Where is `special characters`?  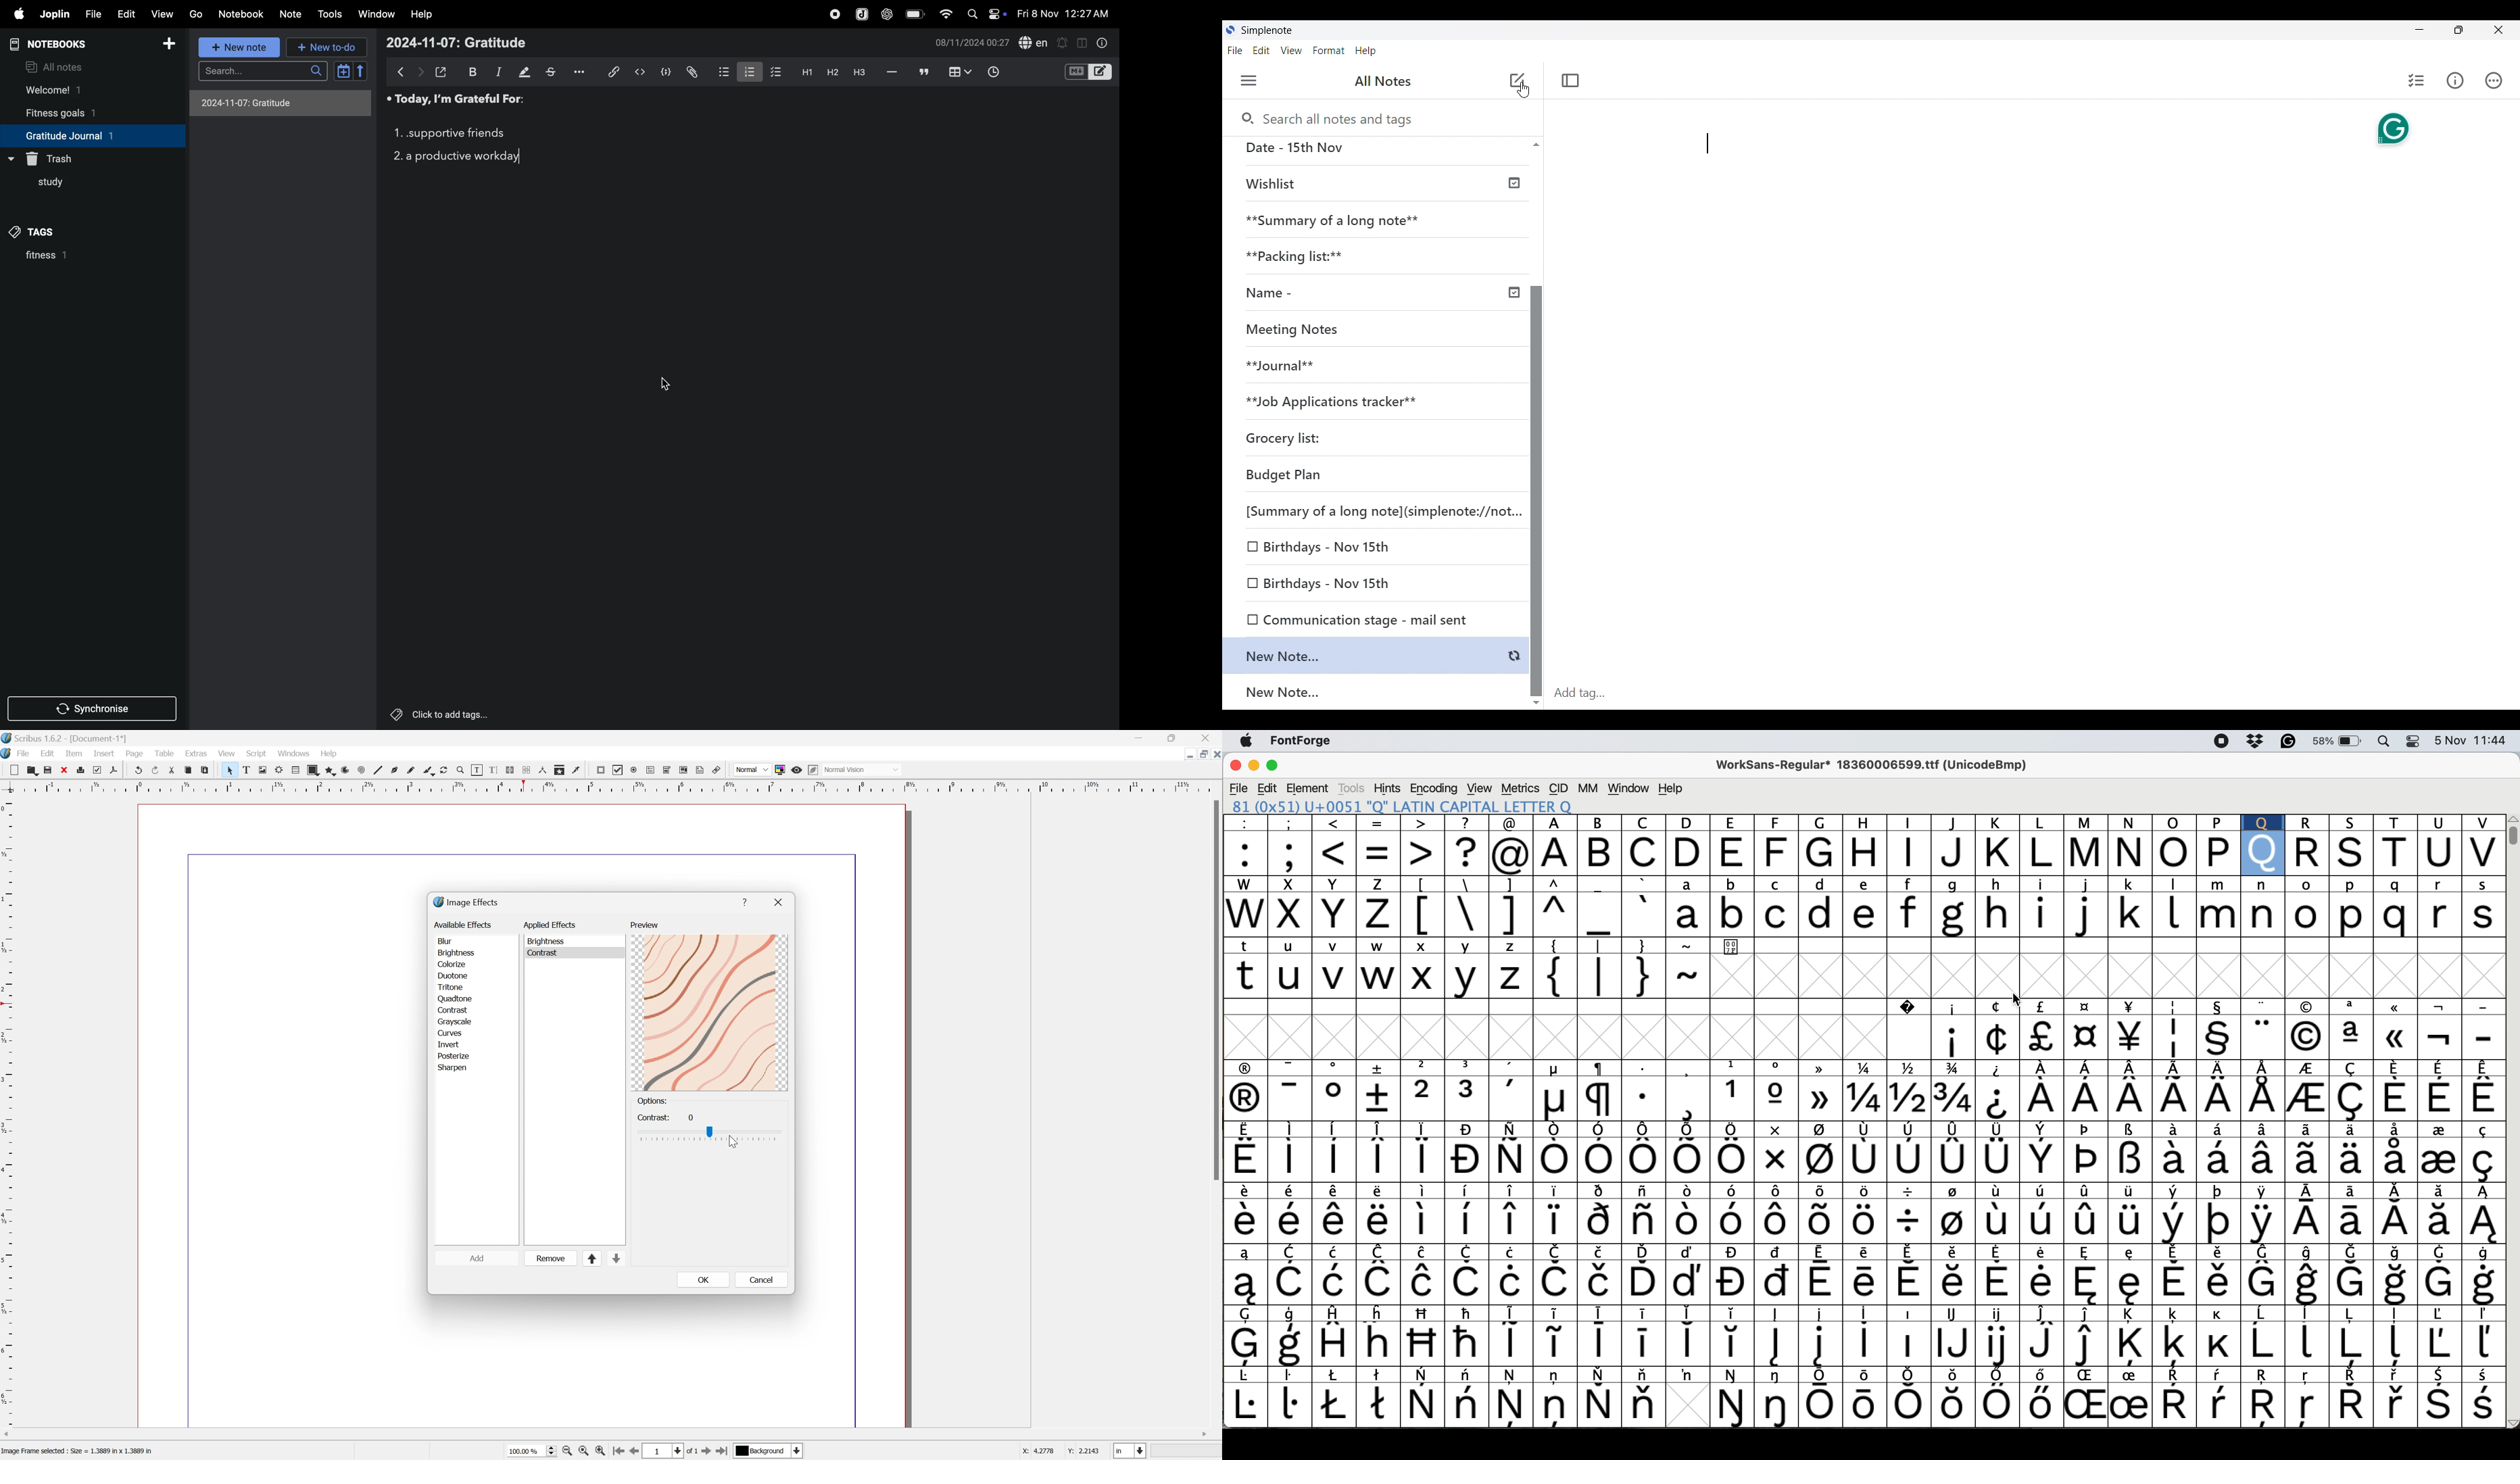
special characters is located at coordinates (1531, 915).